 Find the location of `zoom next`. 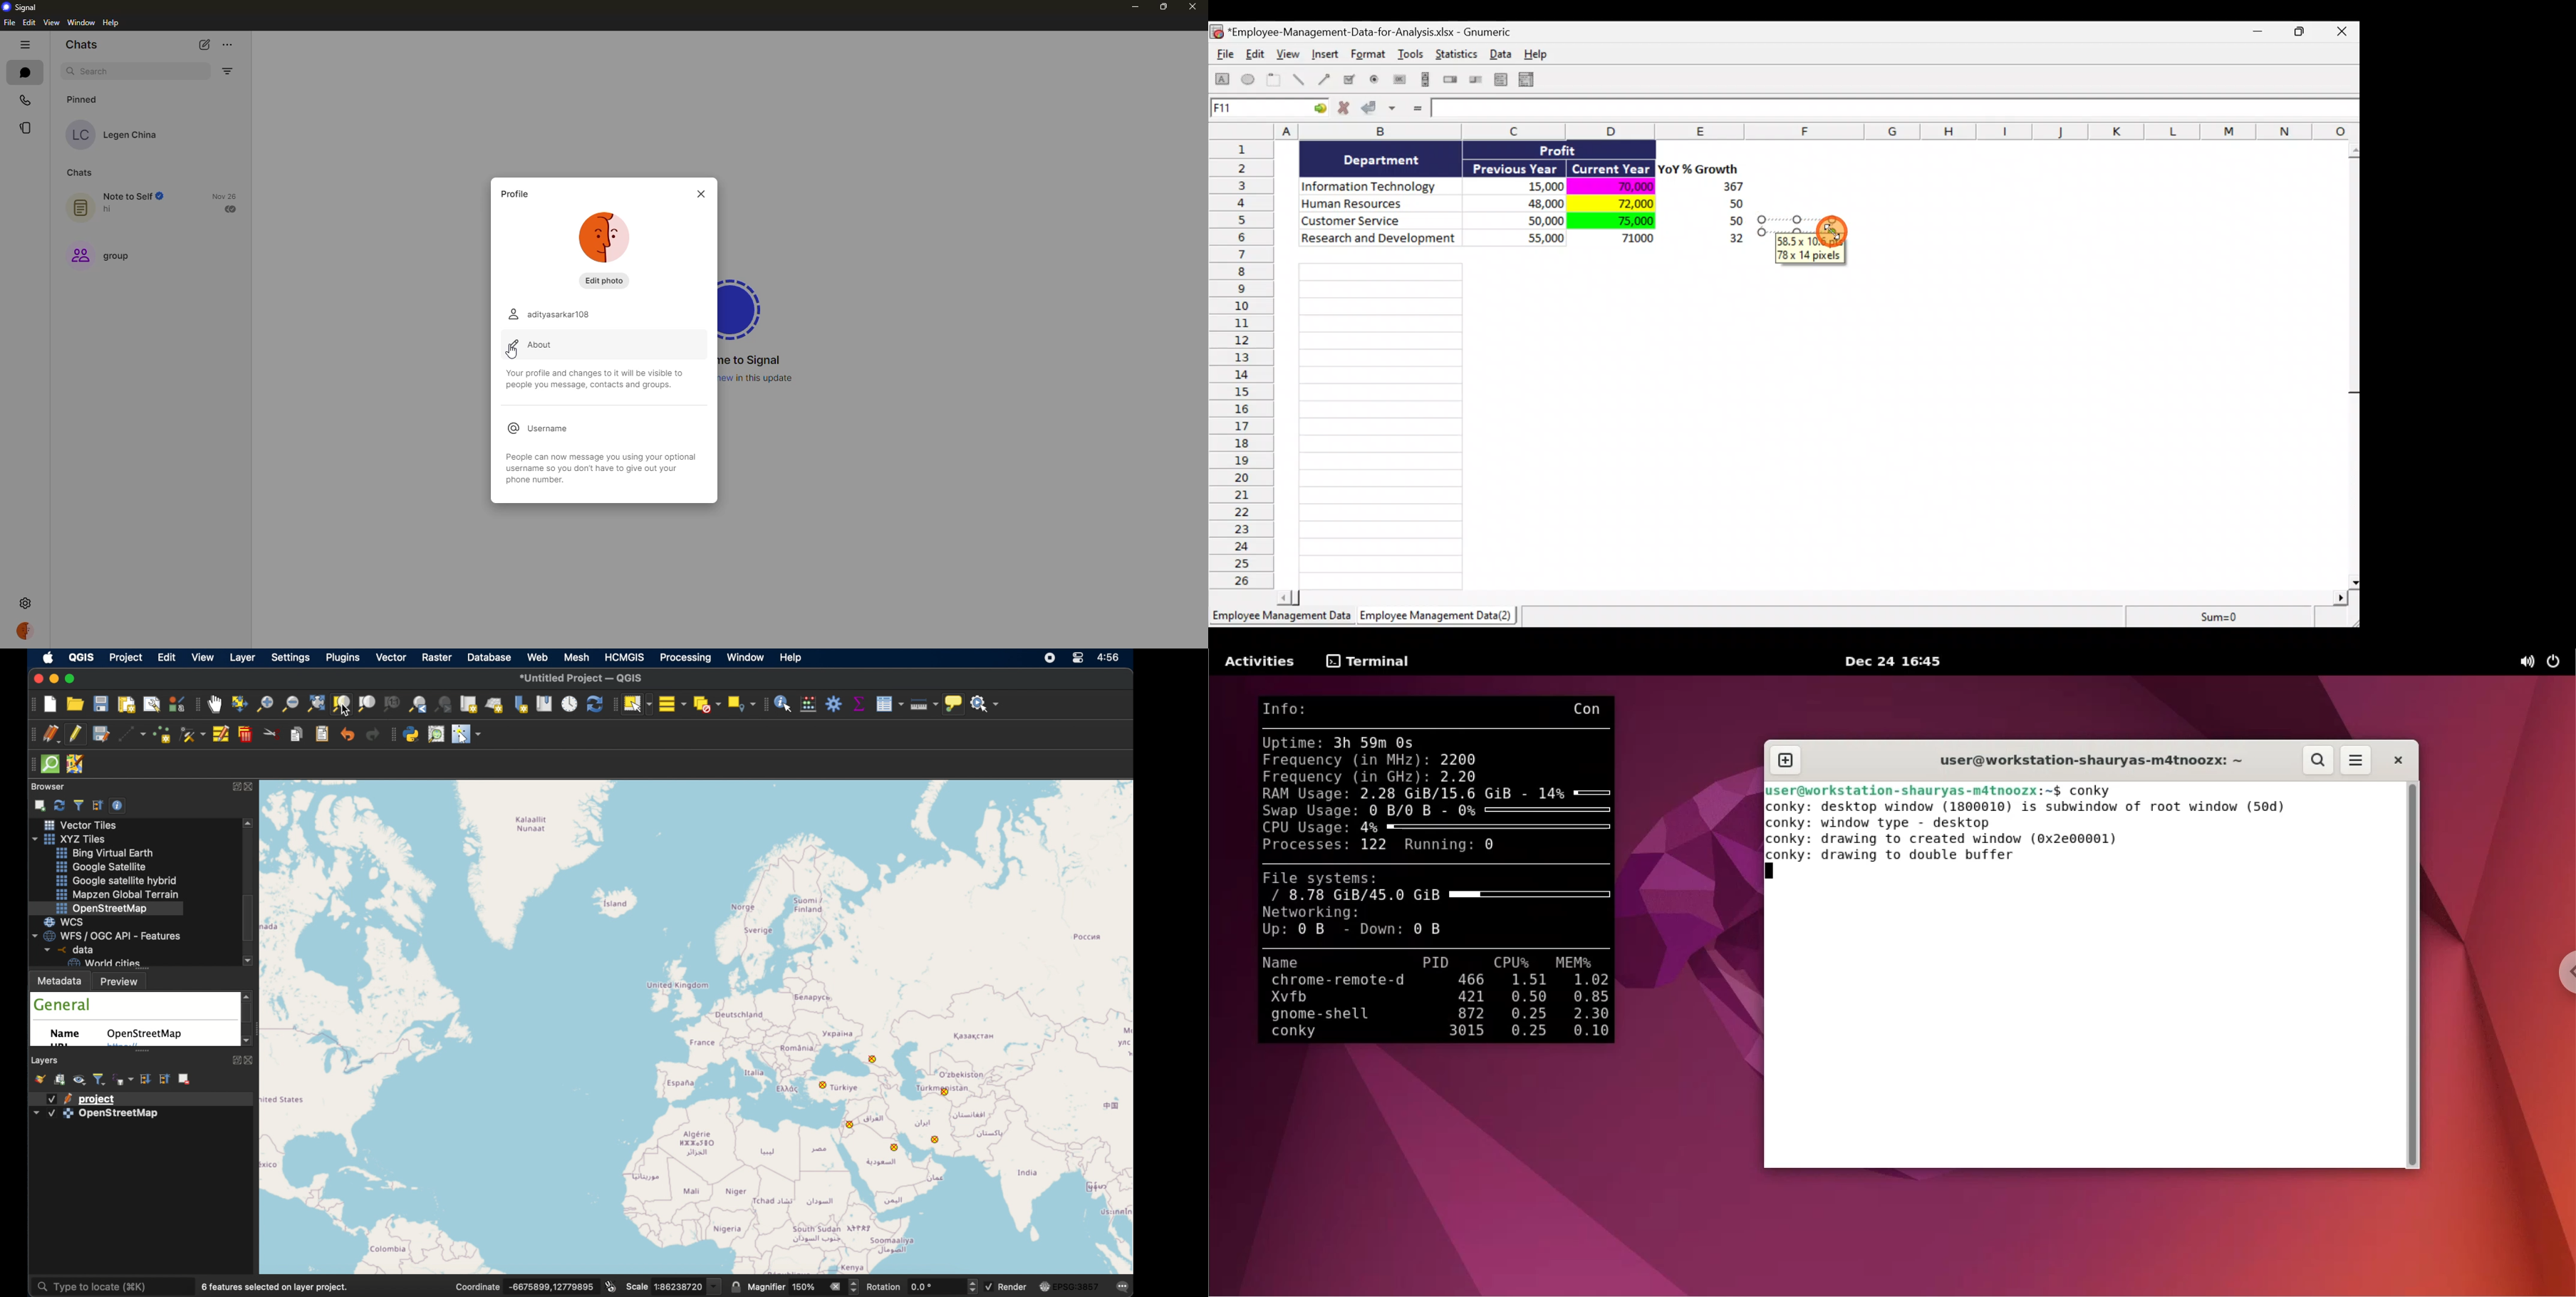

zoom next is located at coordinates (445, 705).